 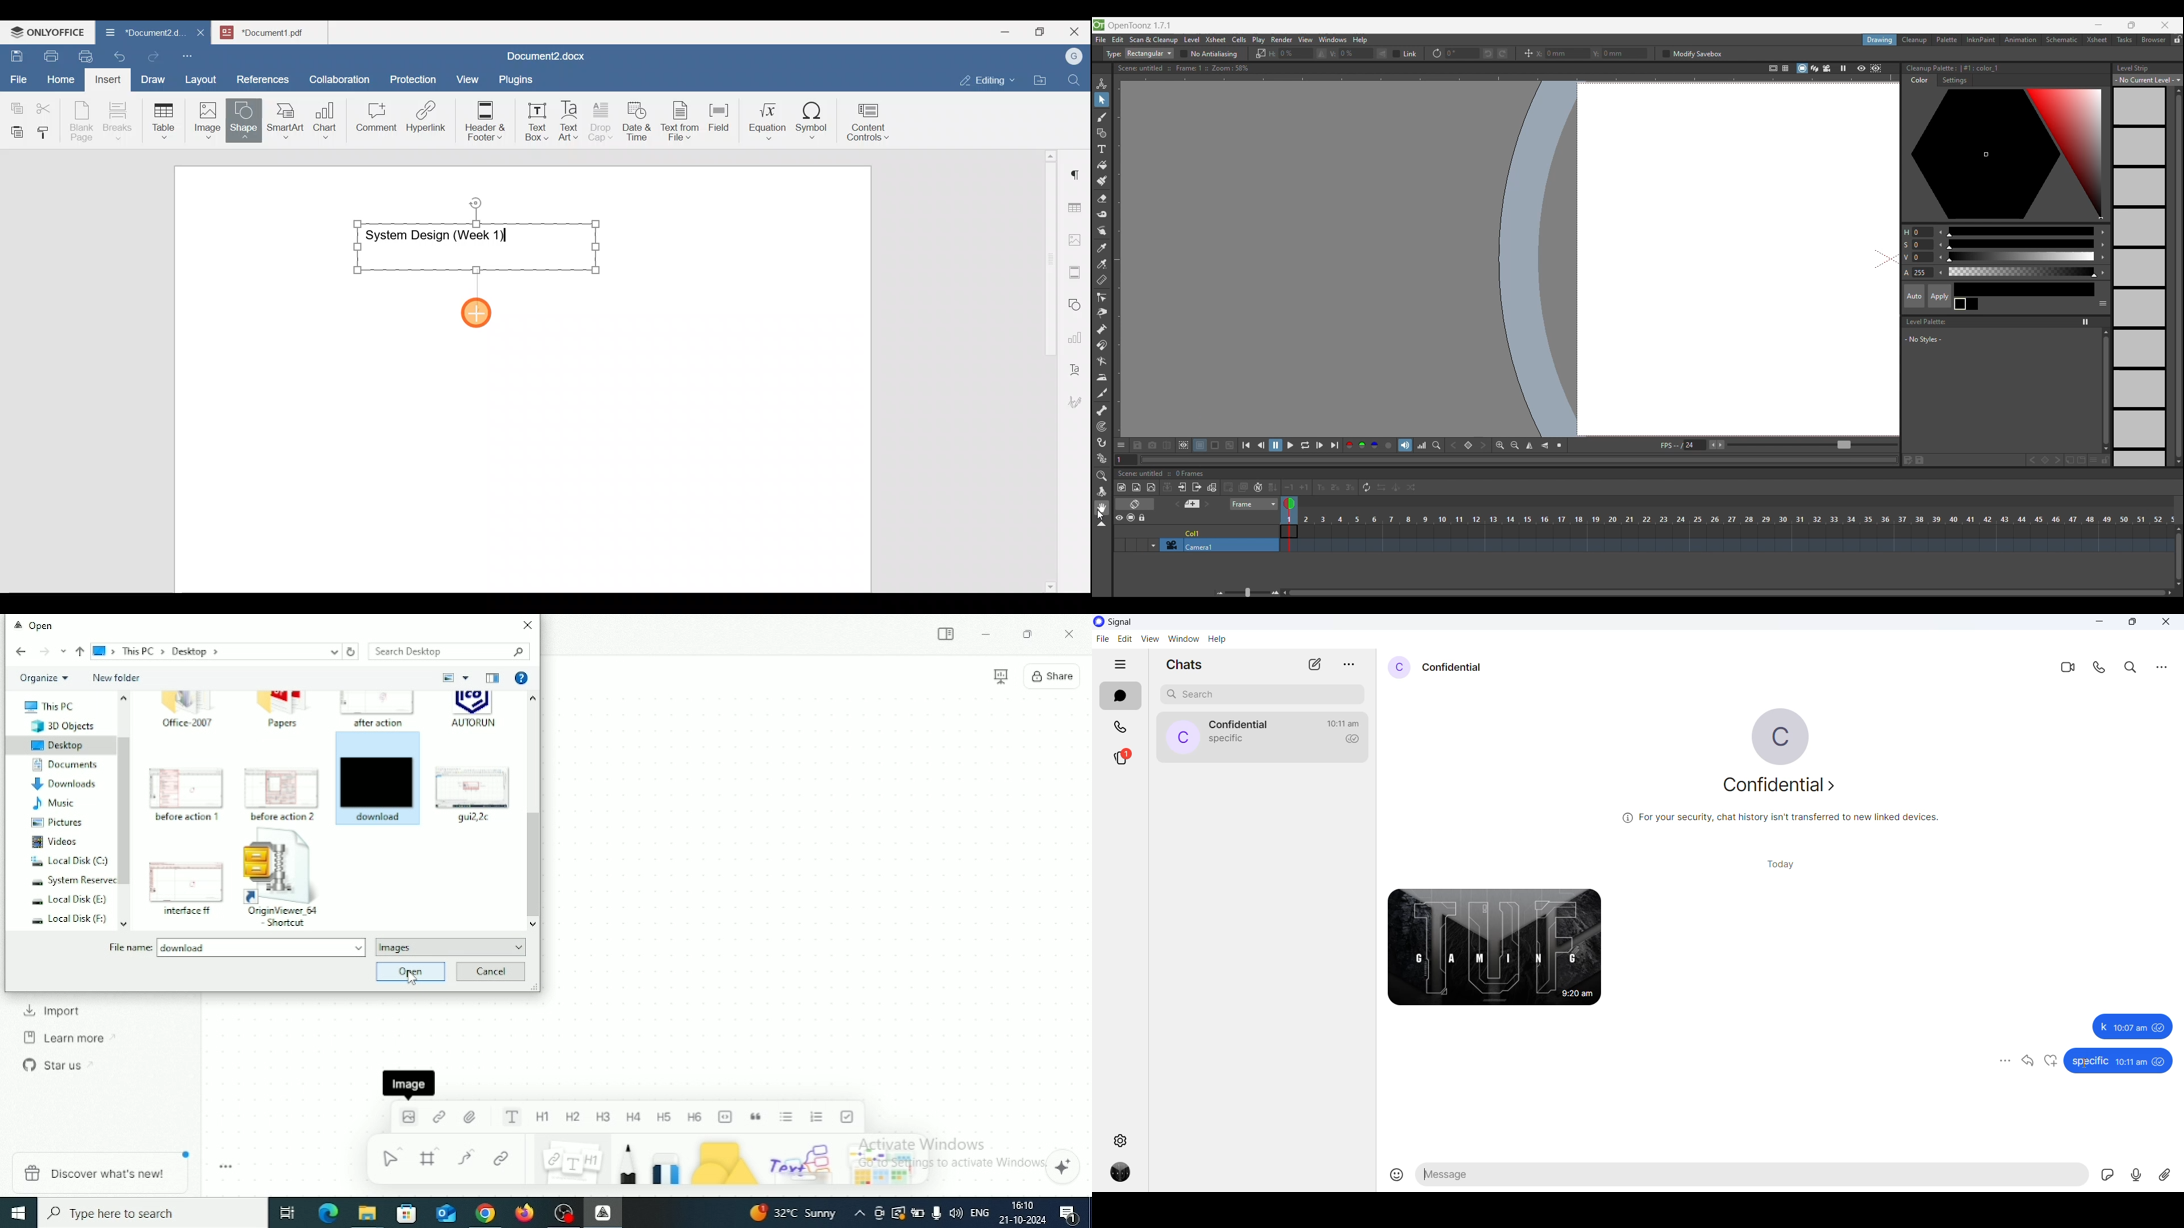 What do you see at coordinates (417, 78) in the screenshot?
I see `Protection` at bounding box center [417, 78].